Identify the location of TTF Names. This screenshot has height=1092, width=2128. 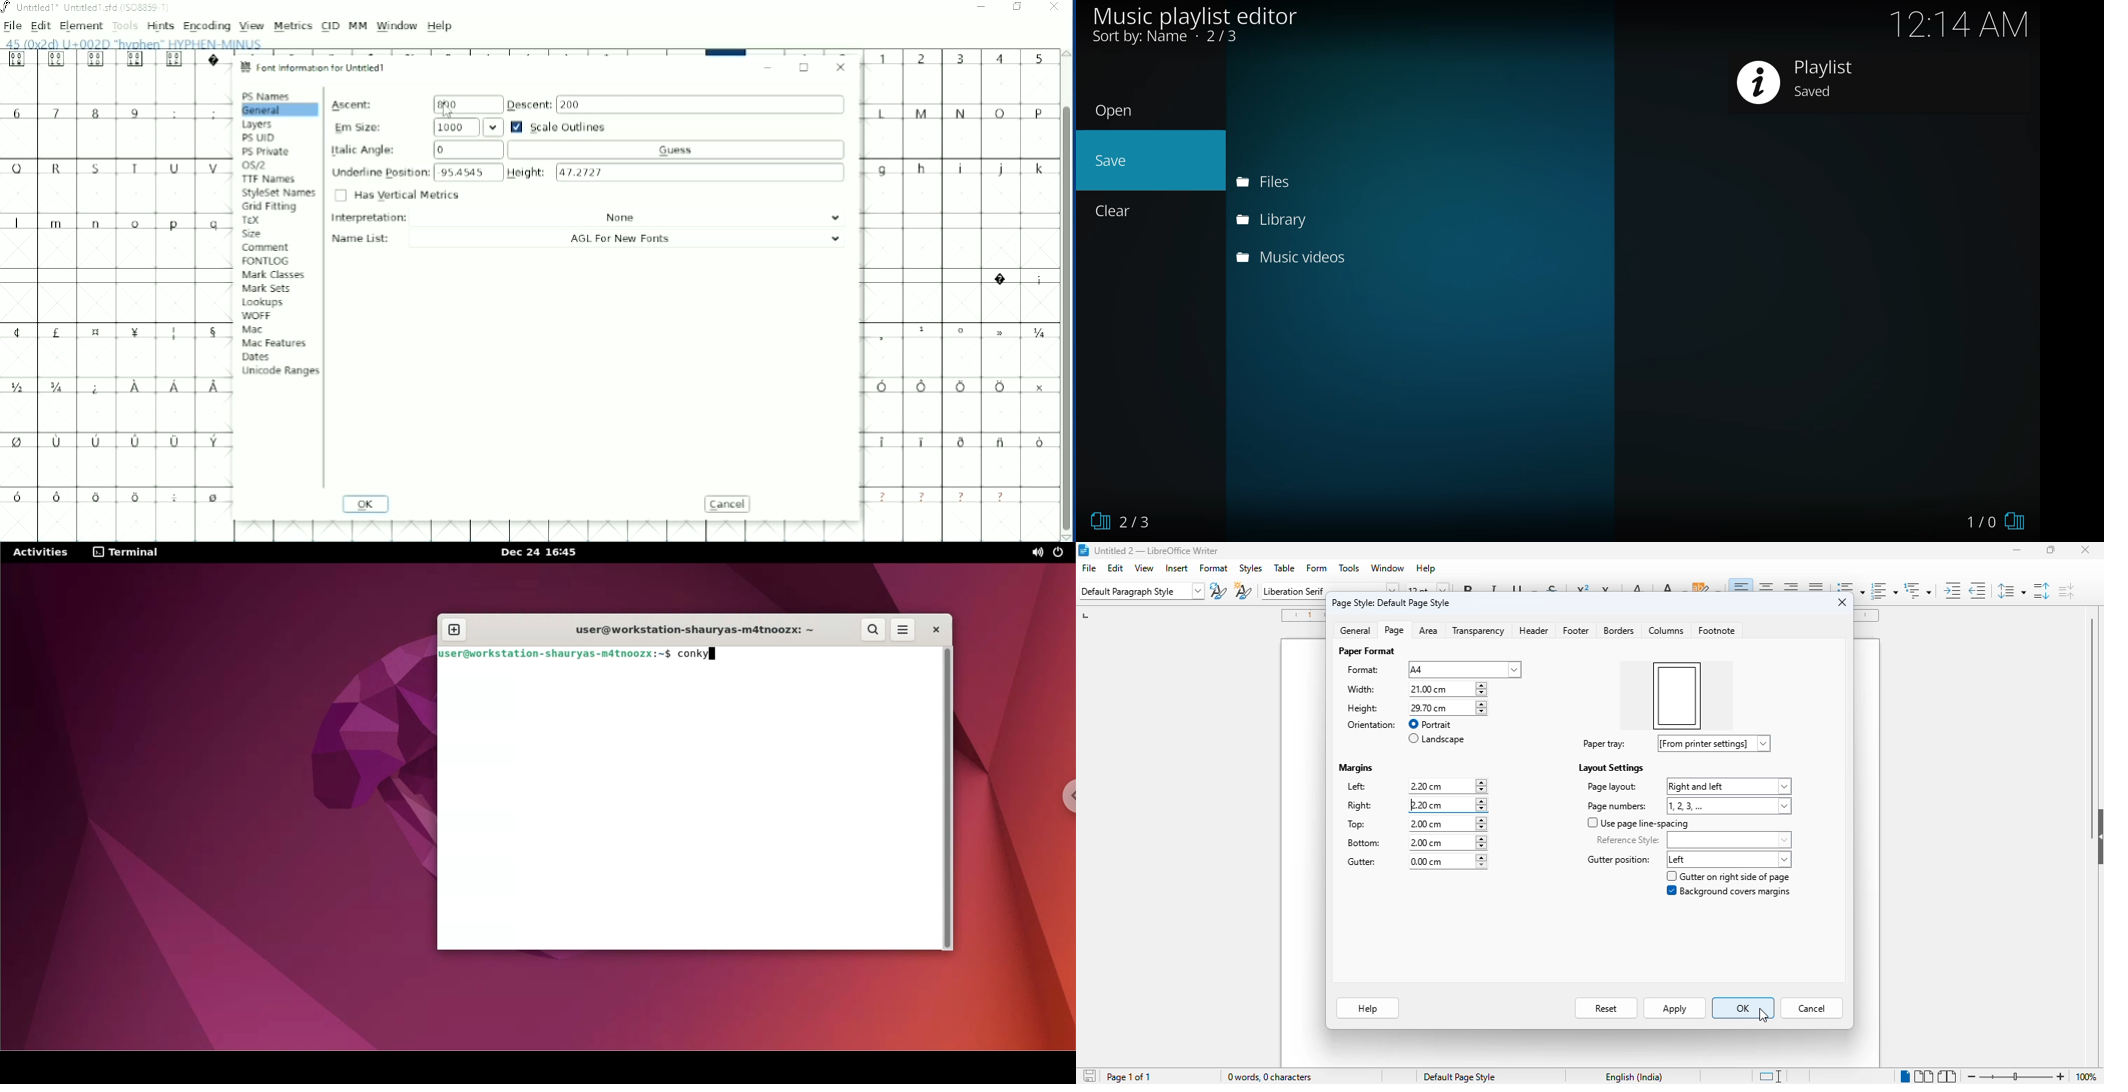
(269, 179).